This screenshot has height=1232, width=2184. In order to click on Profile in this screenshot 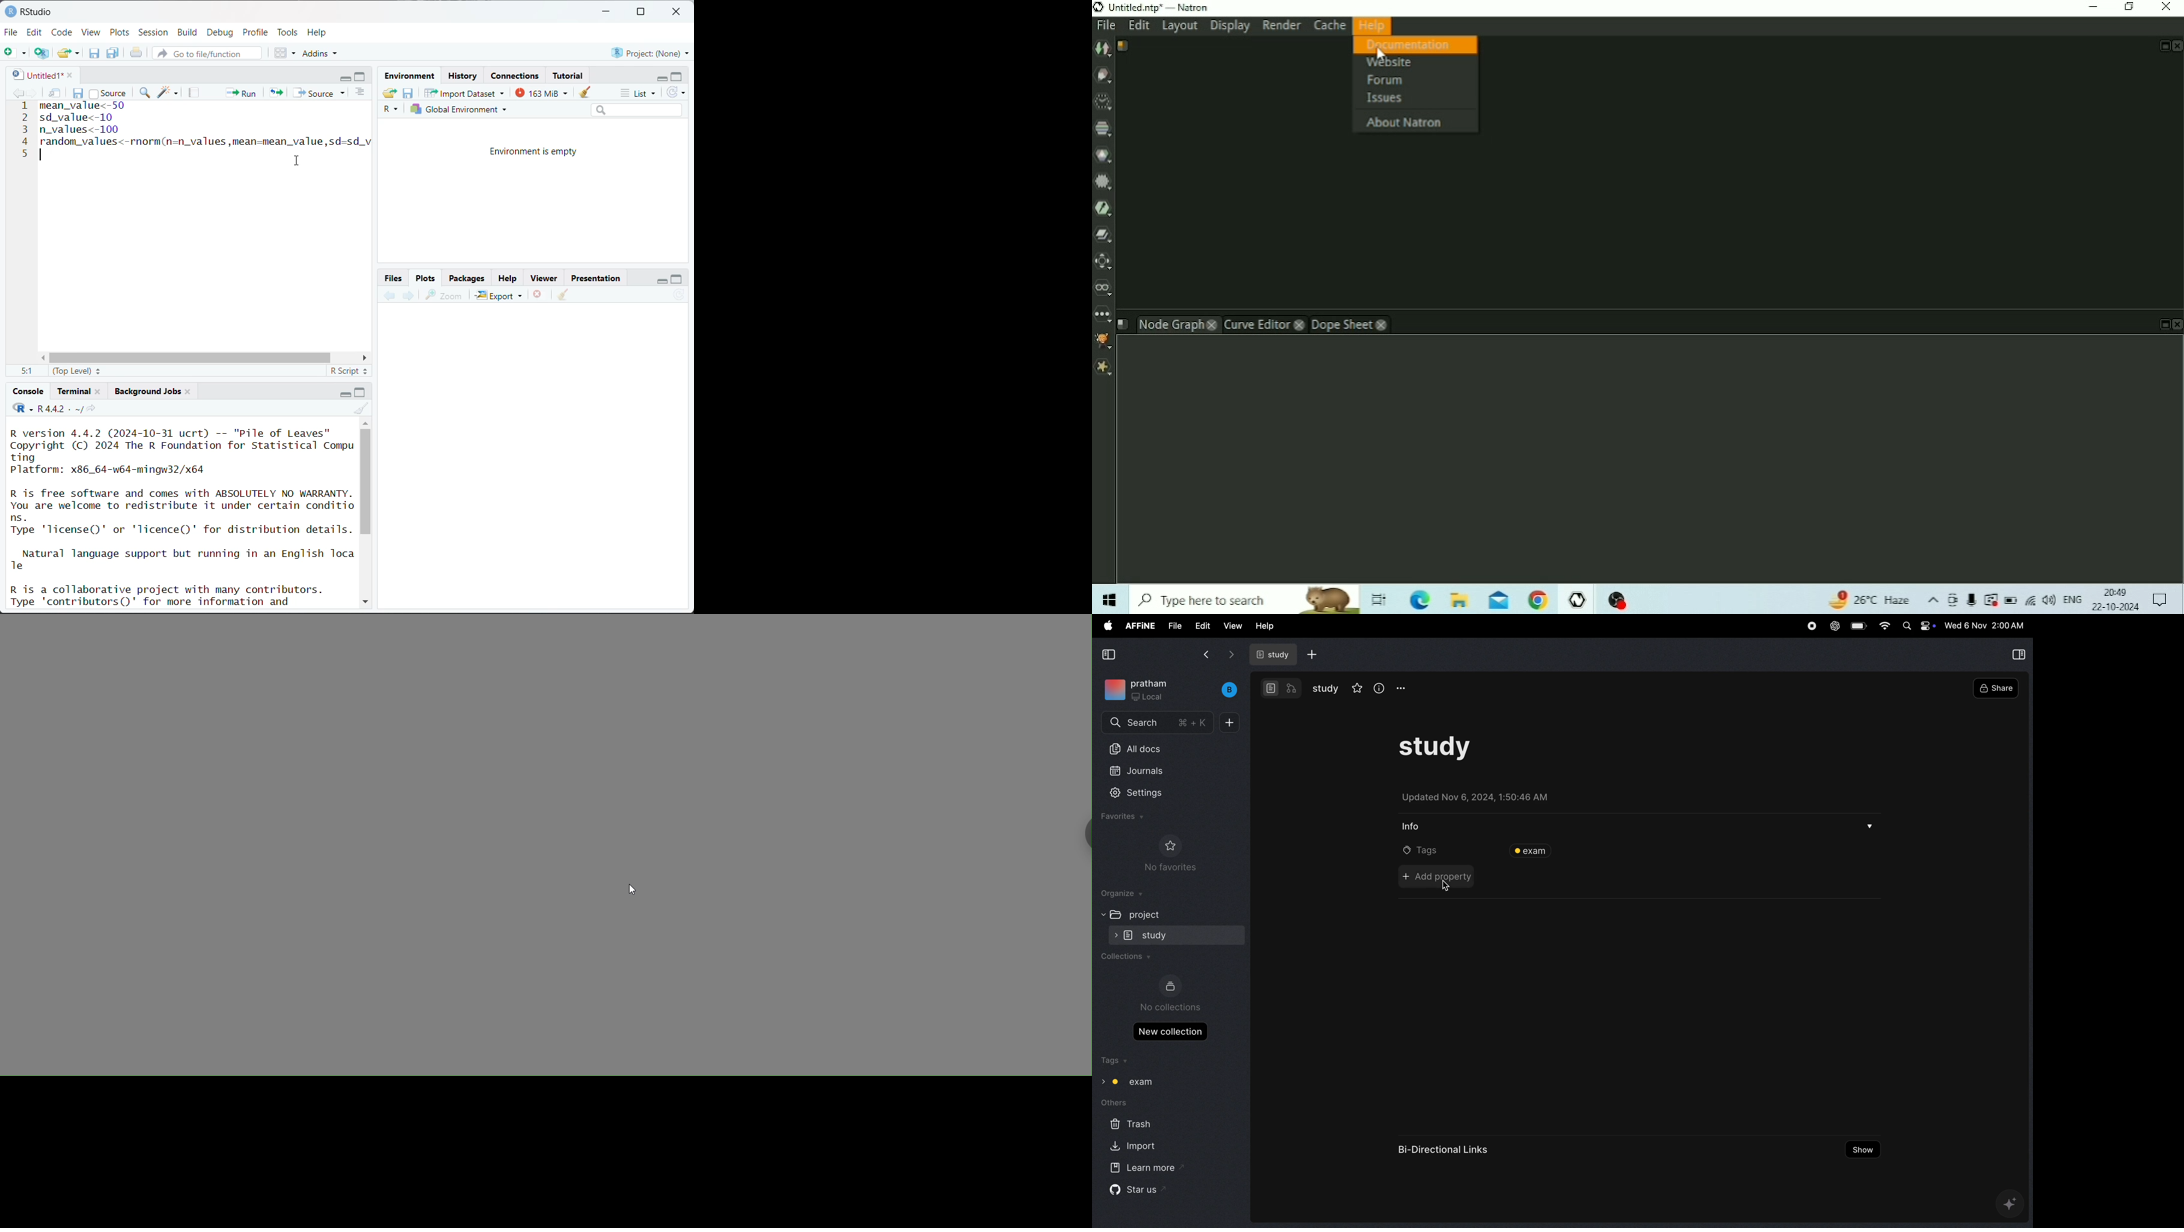, I will do `click(257, 31)`.